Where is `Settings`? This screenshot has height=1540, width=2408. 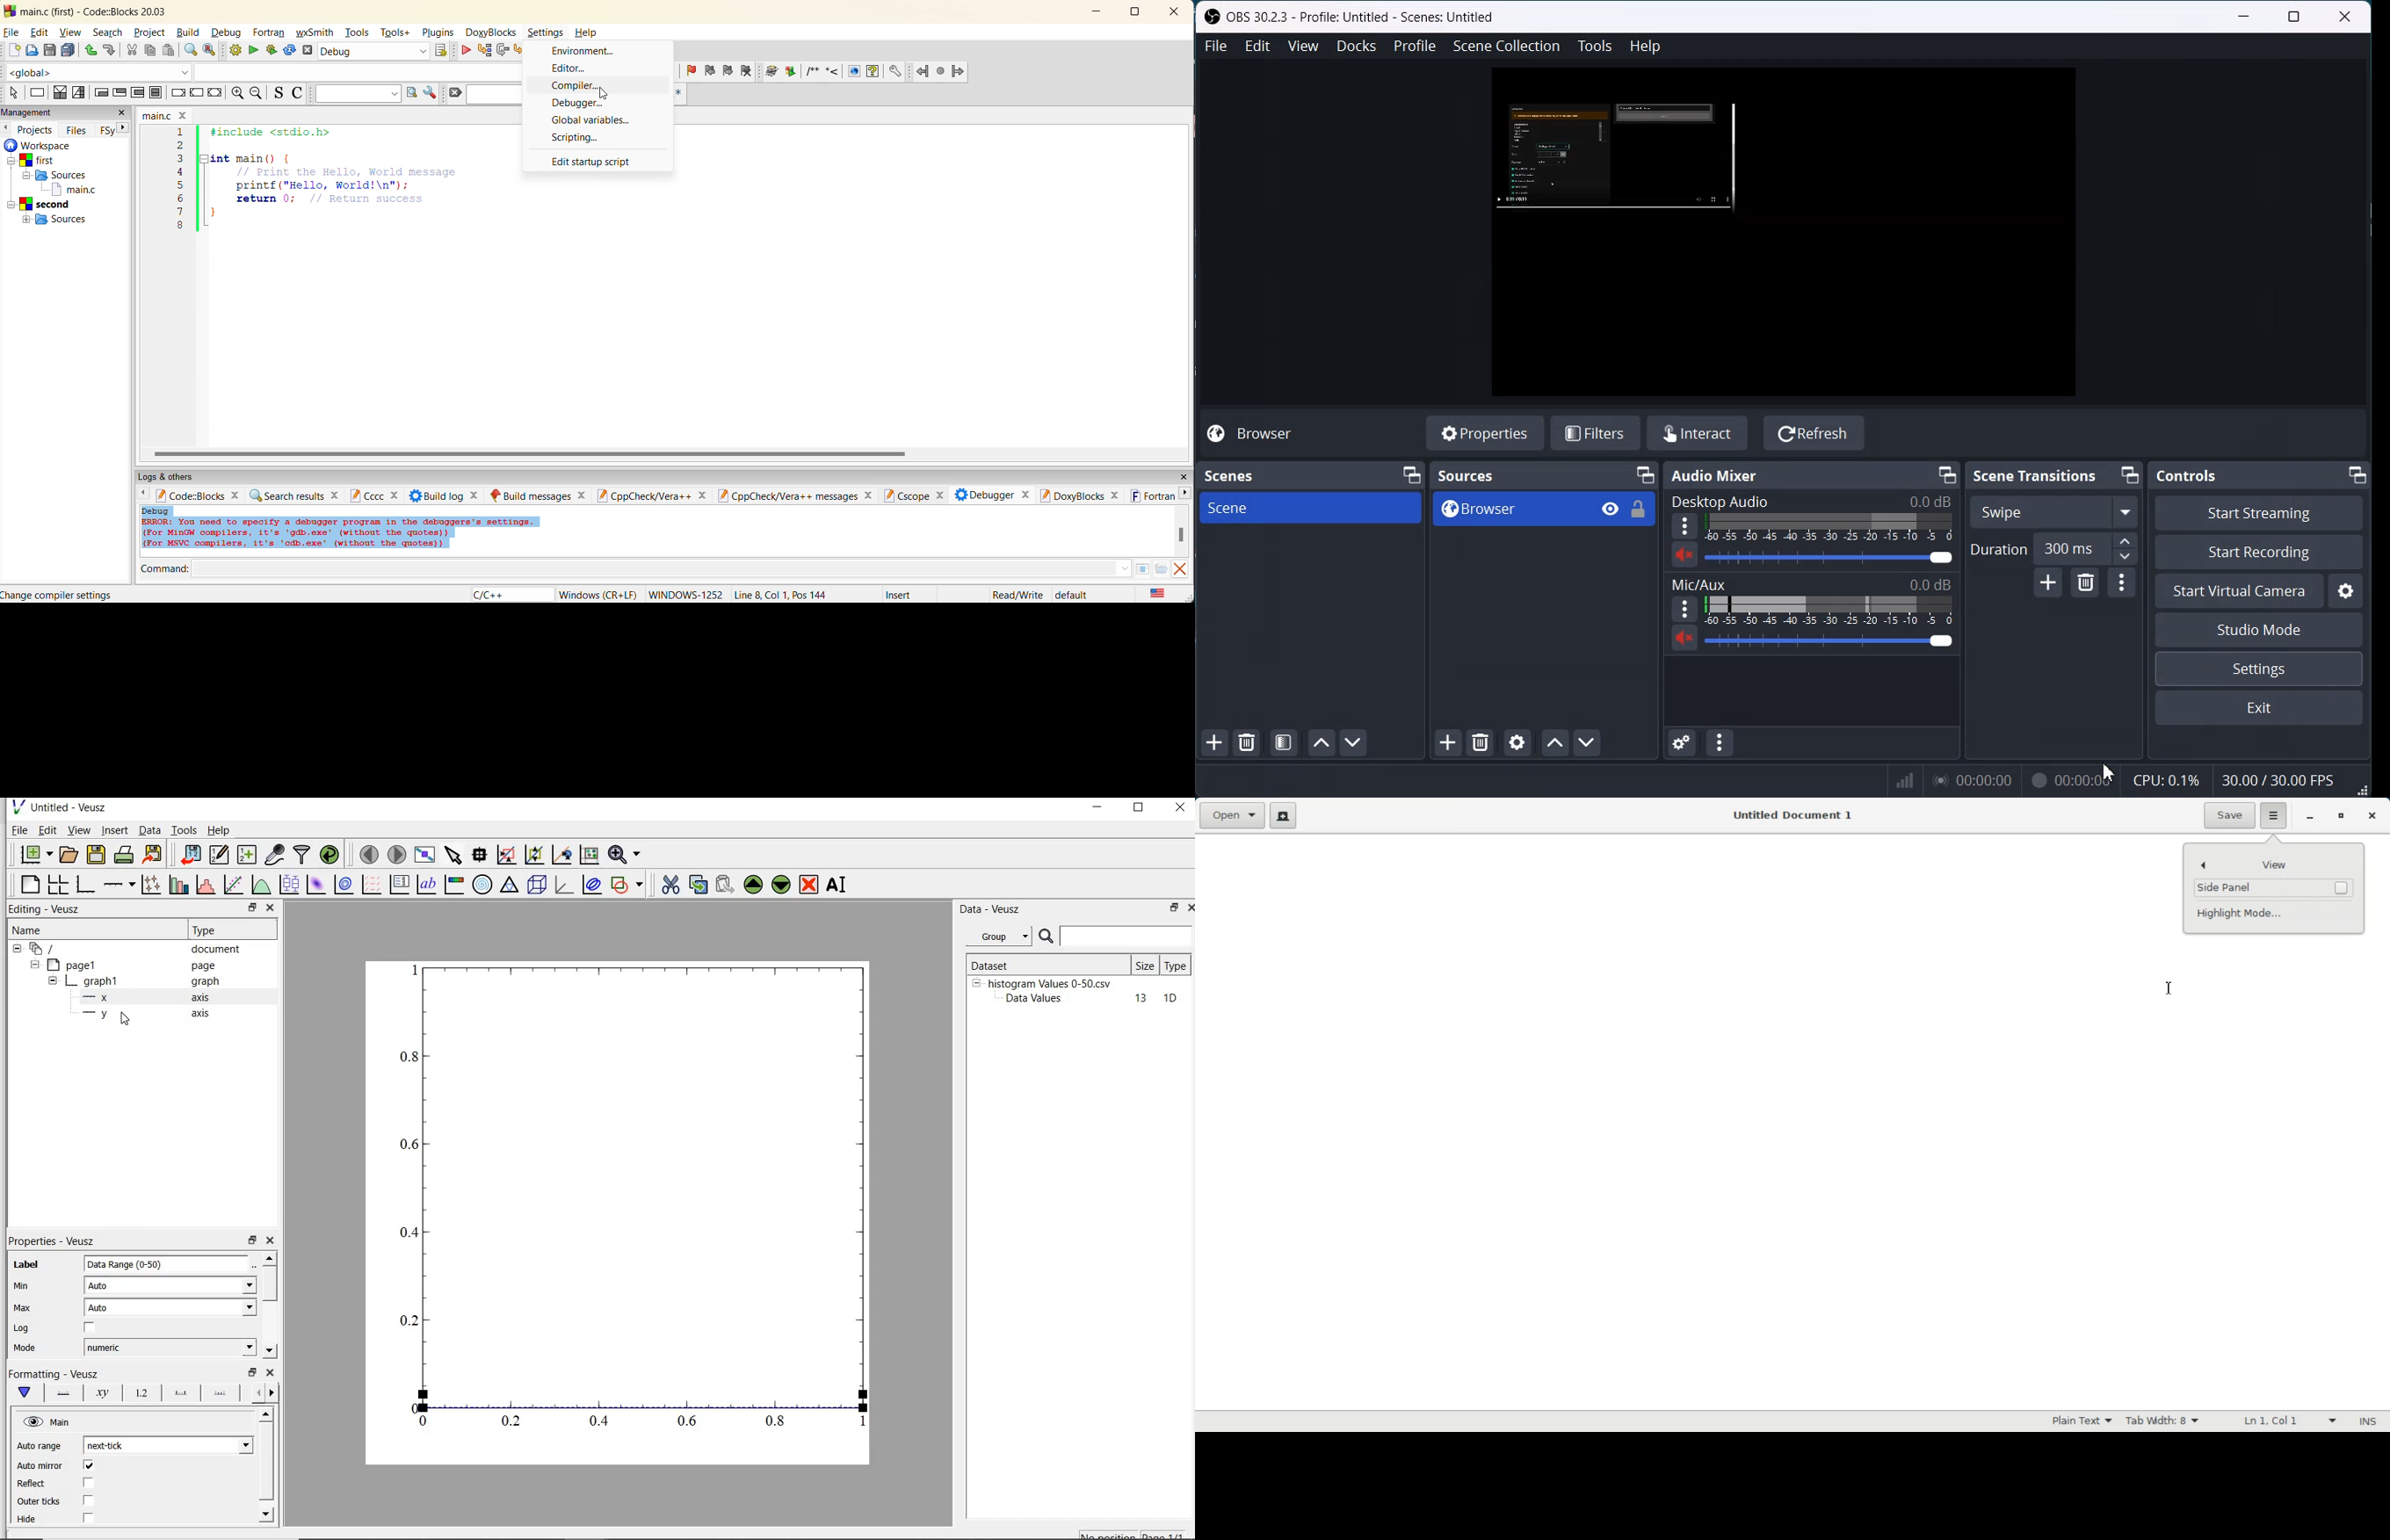 Settings is located at coordinates (2259, 667).